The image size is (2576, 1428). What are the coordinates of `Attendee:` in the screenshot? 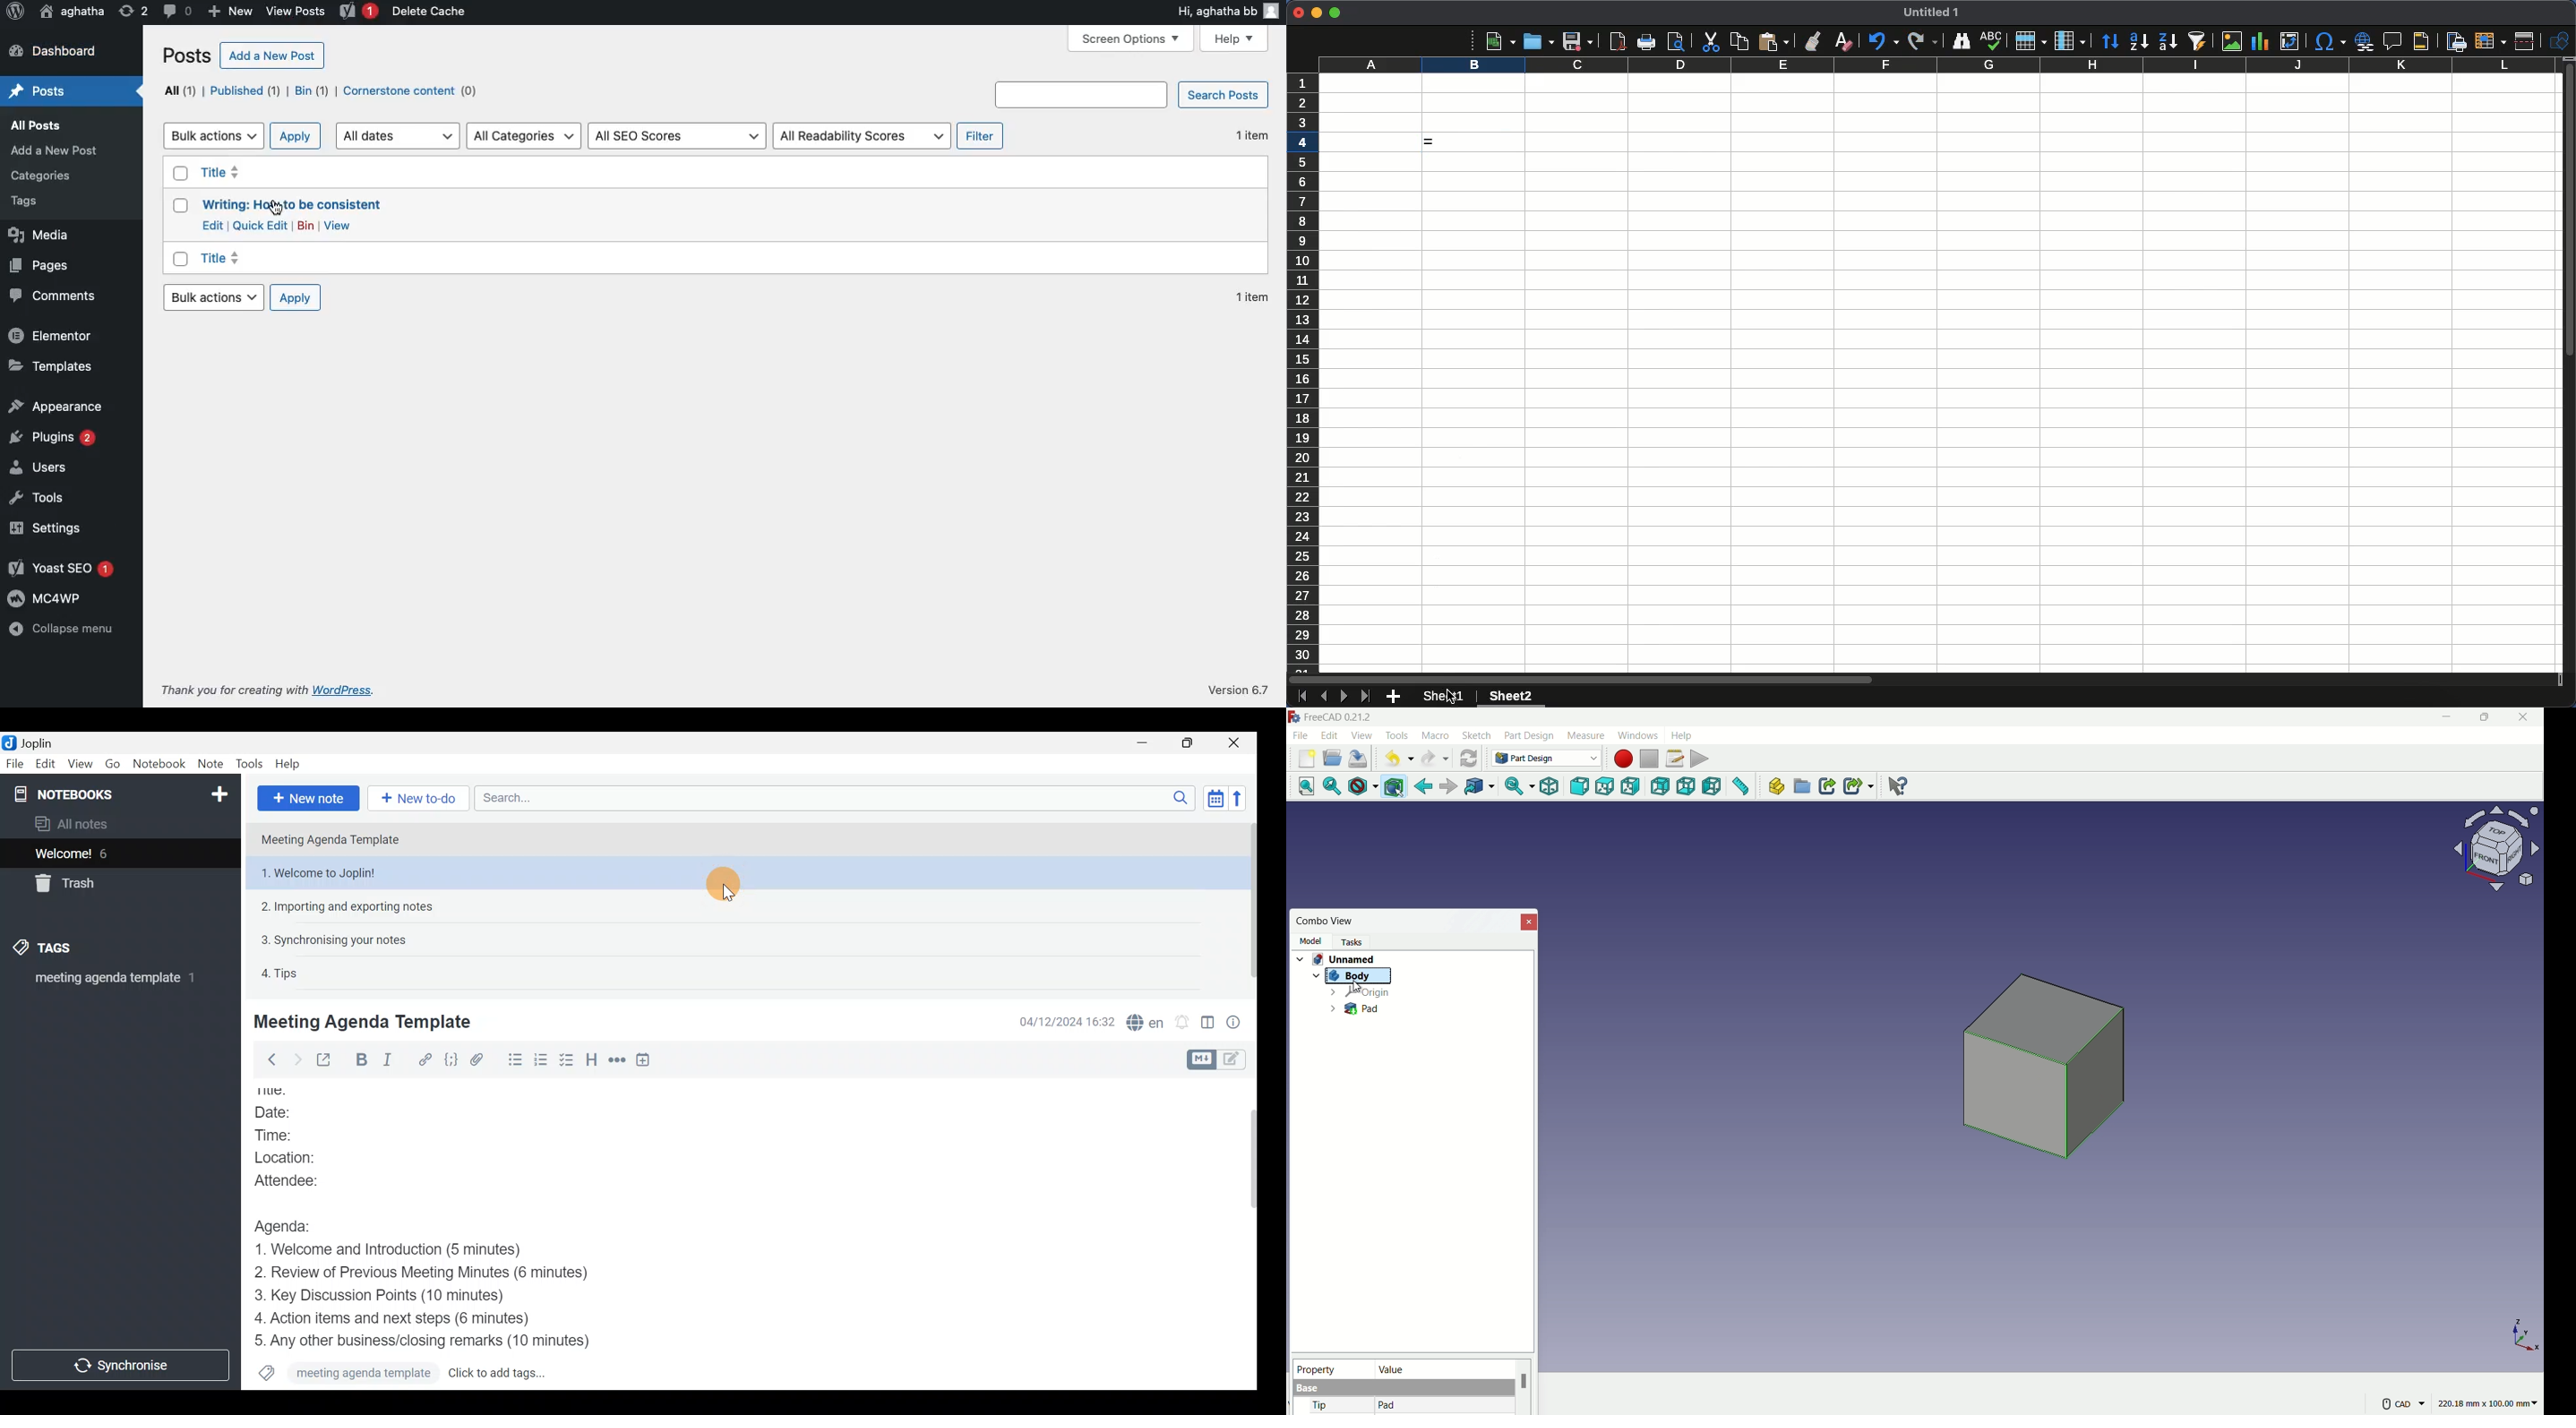 It's located at (302, 1179).